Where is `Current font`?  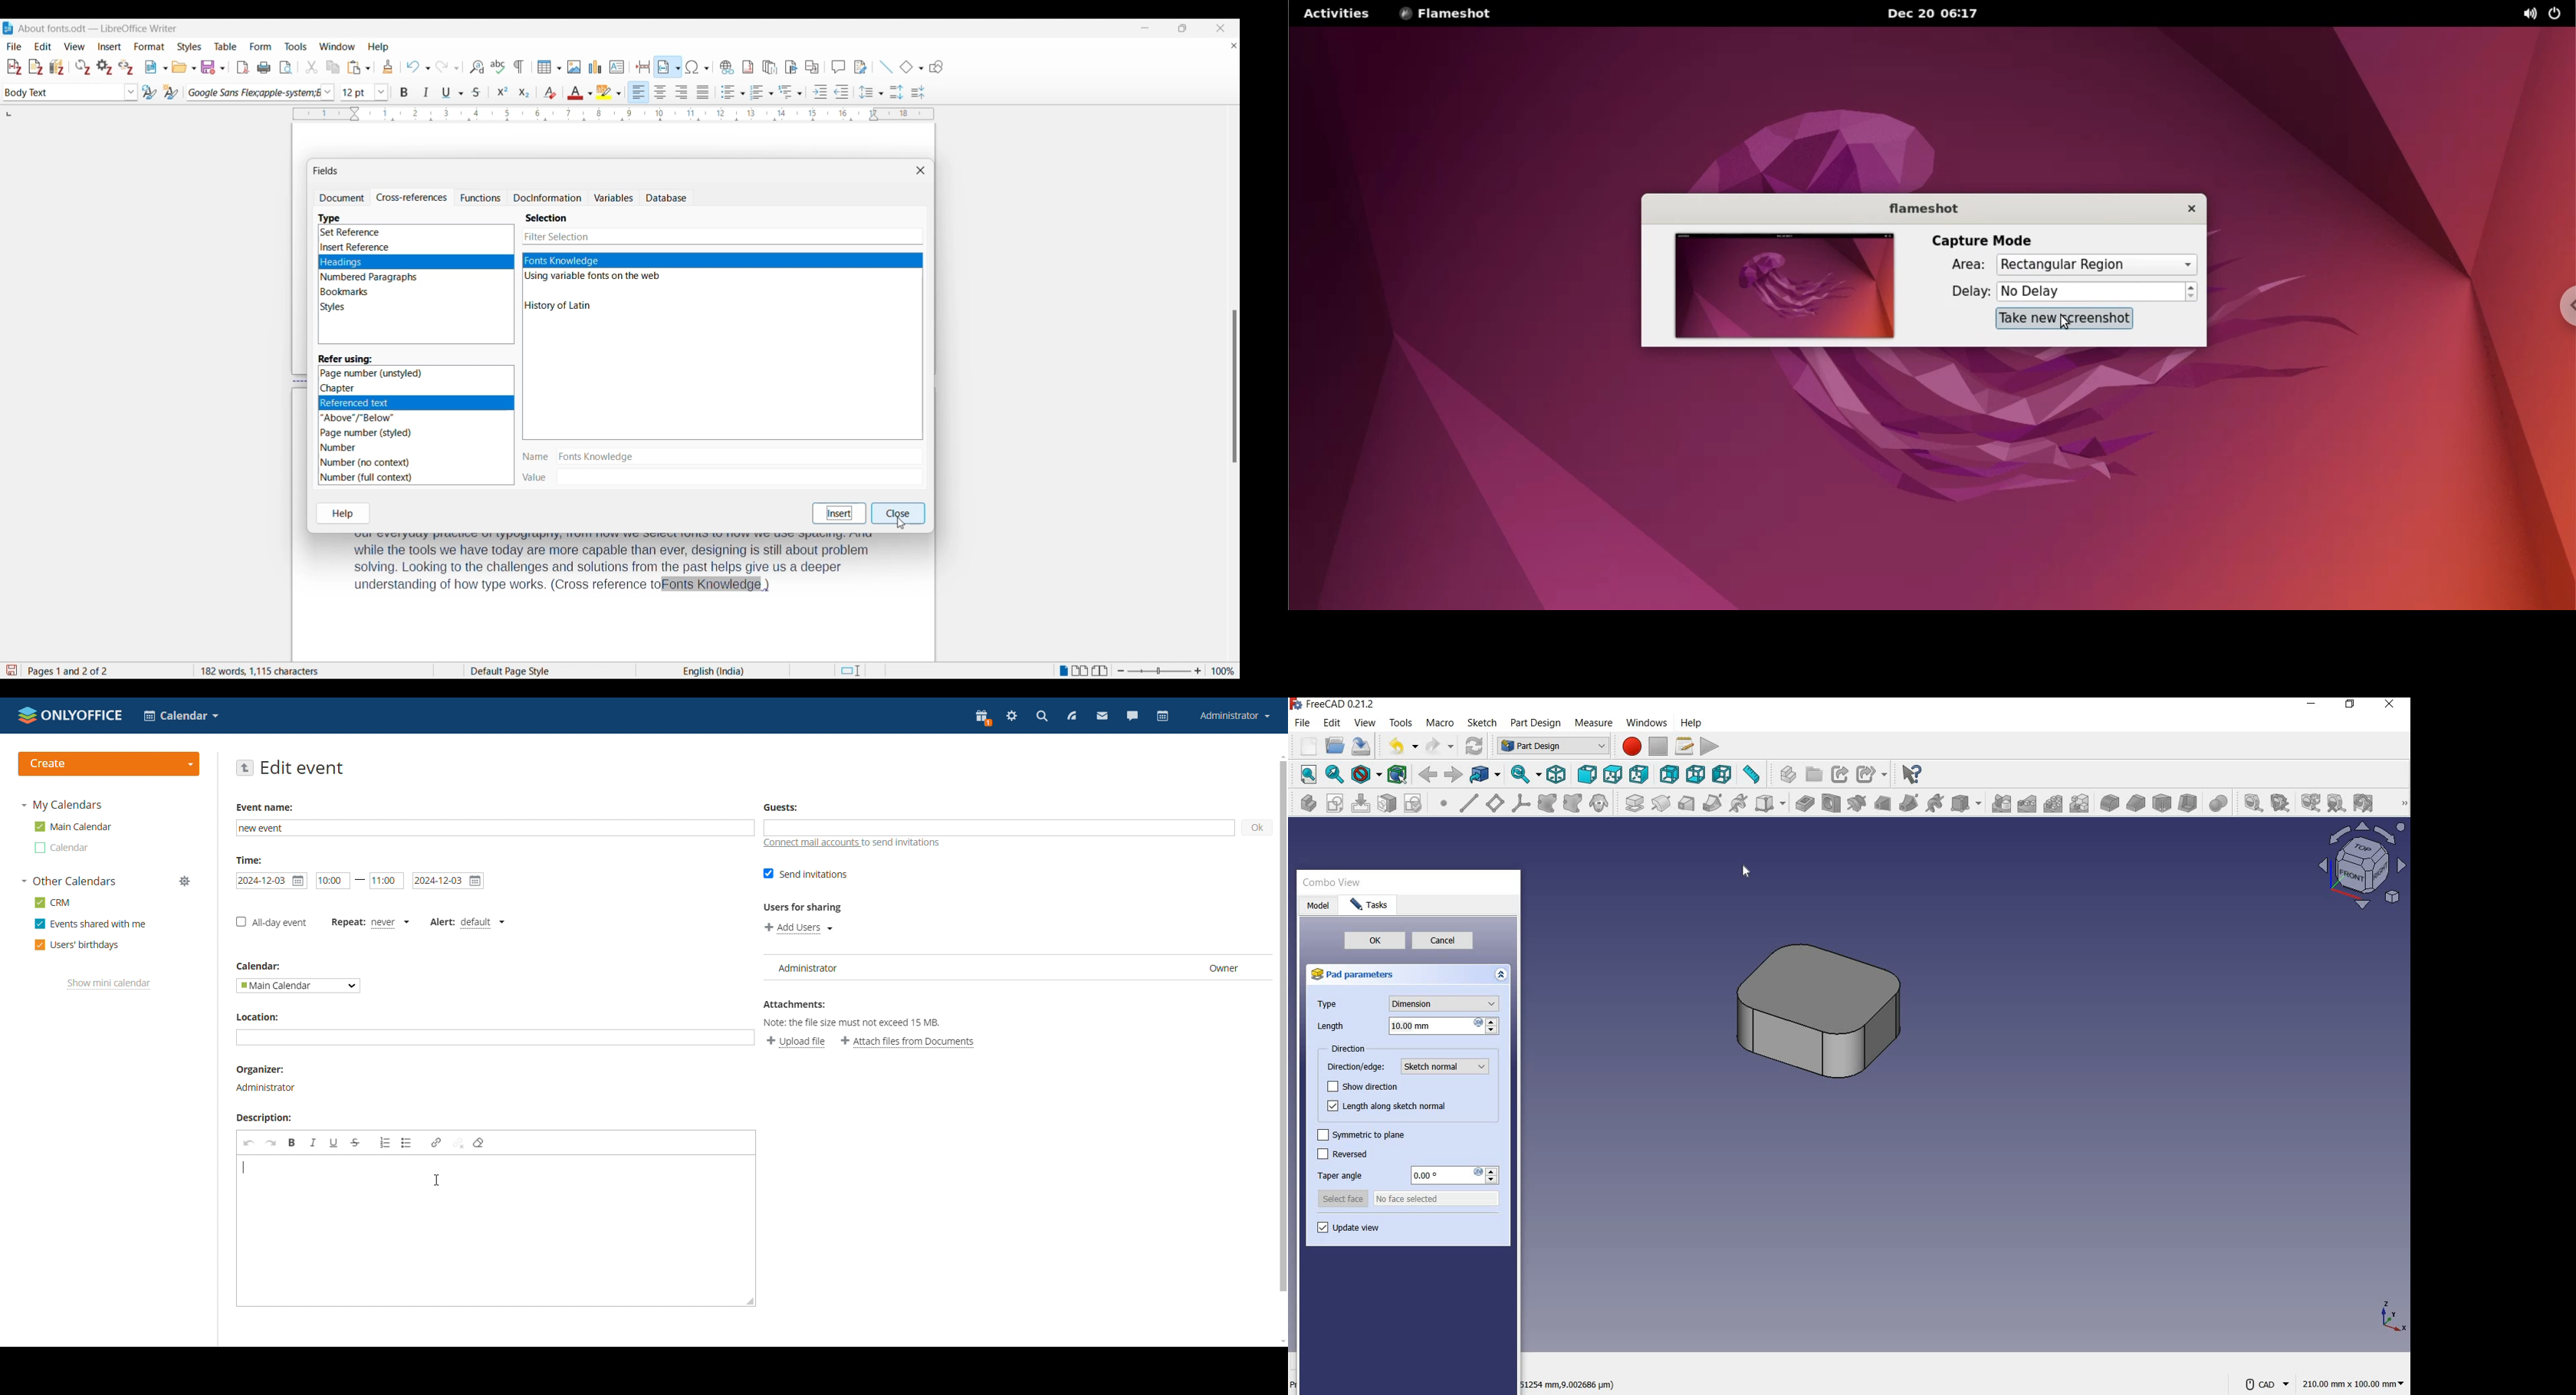
Current font is located at coordinates (252, 92).